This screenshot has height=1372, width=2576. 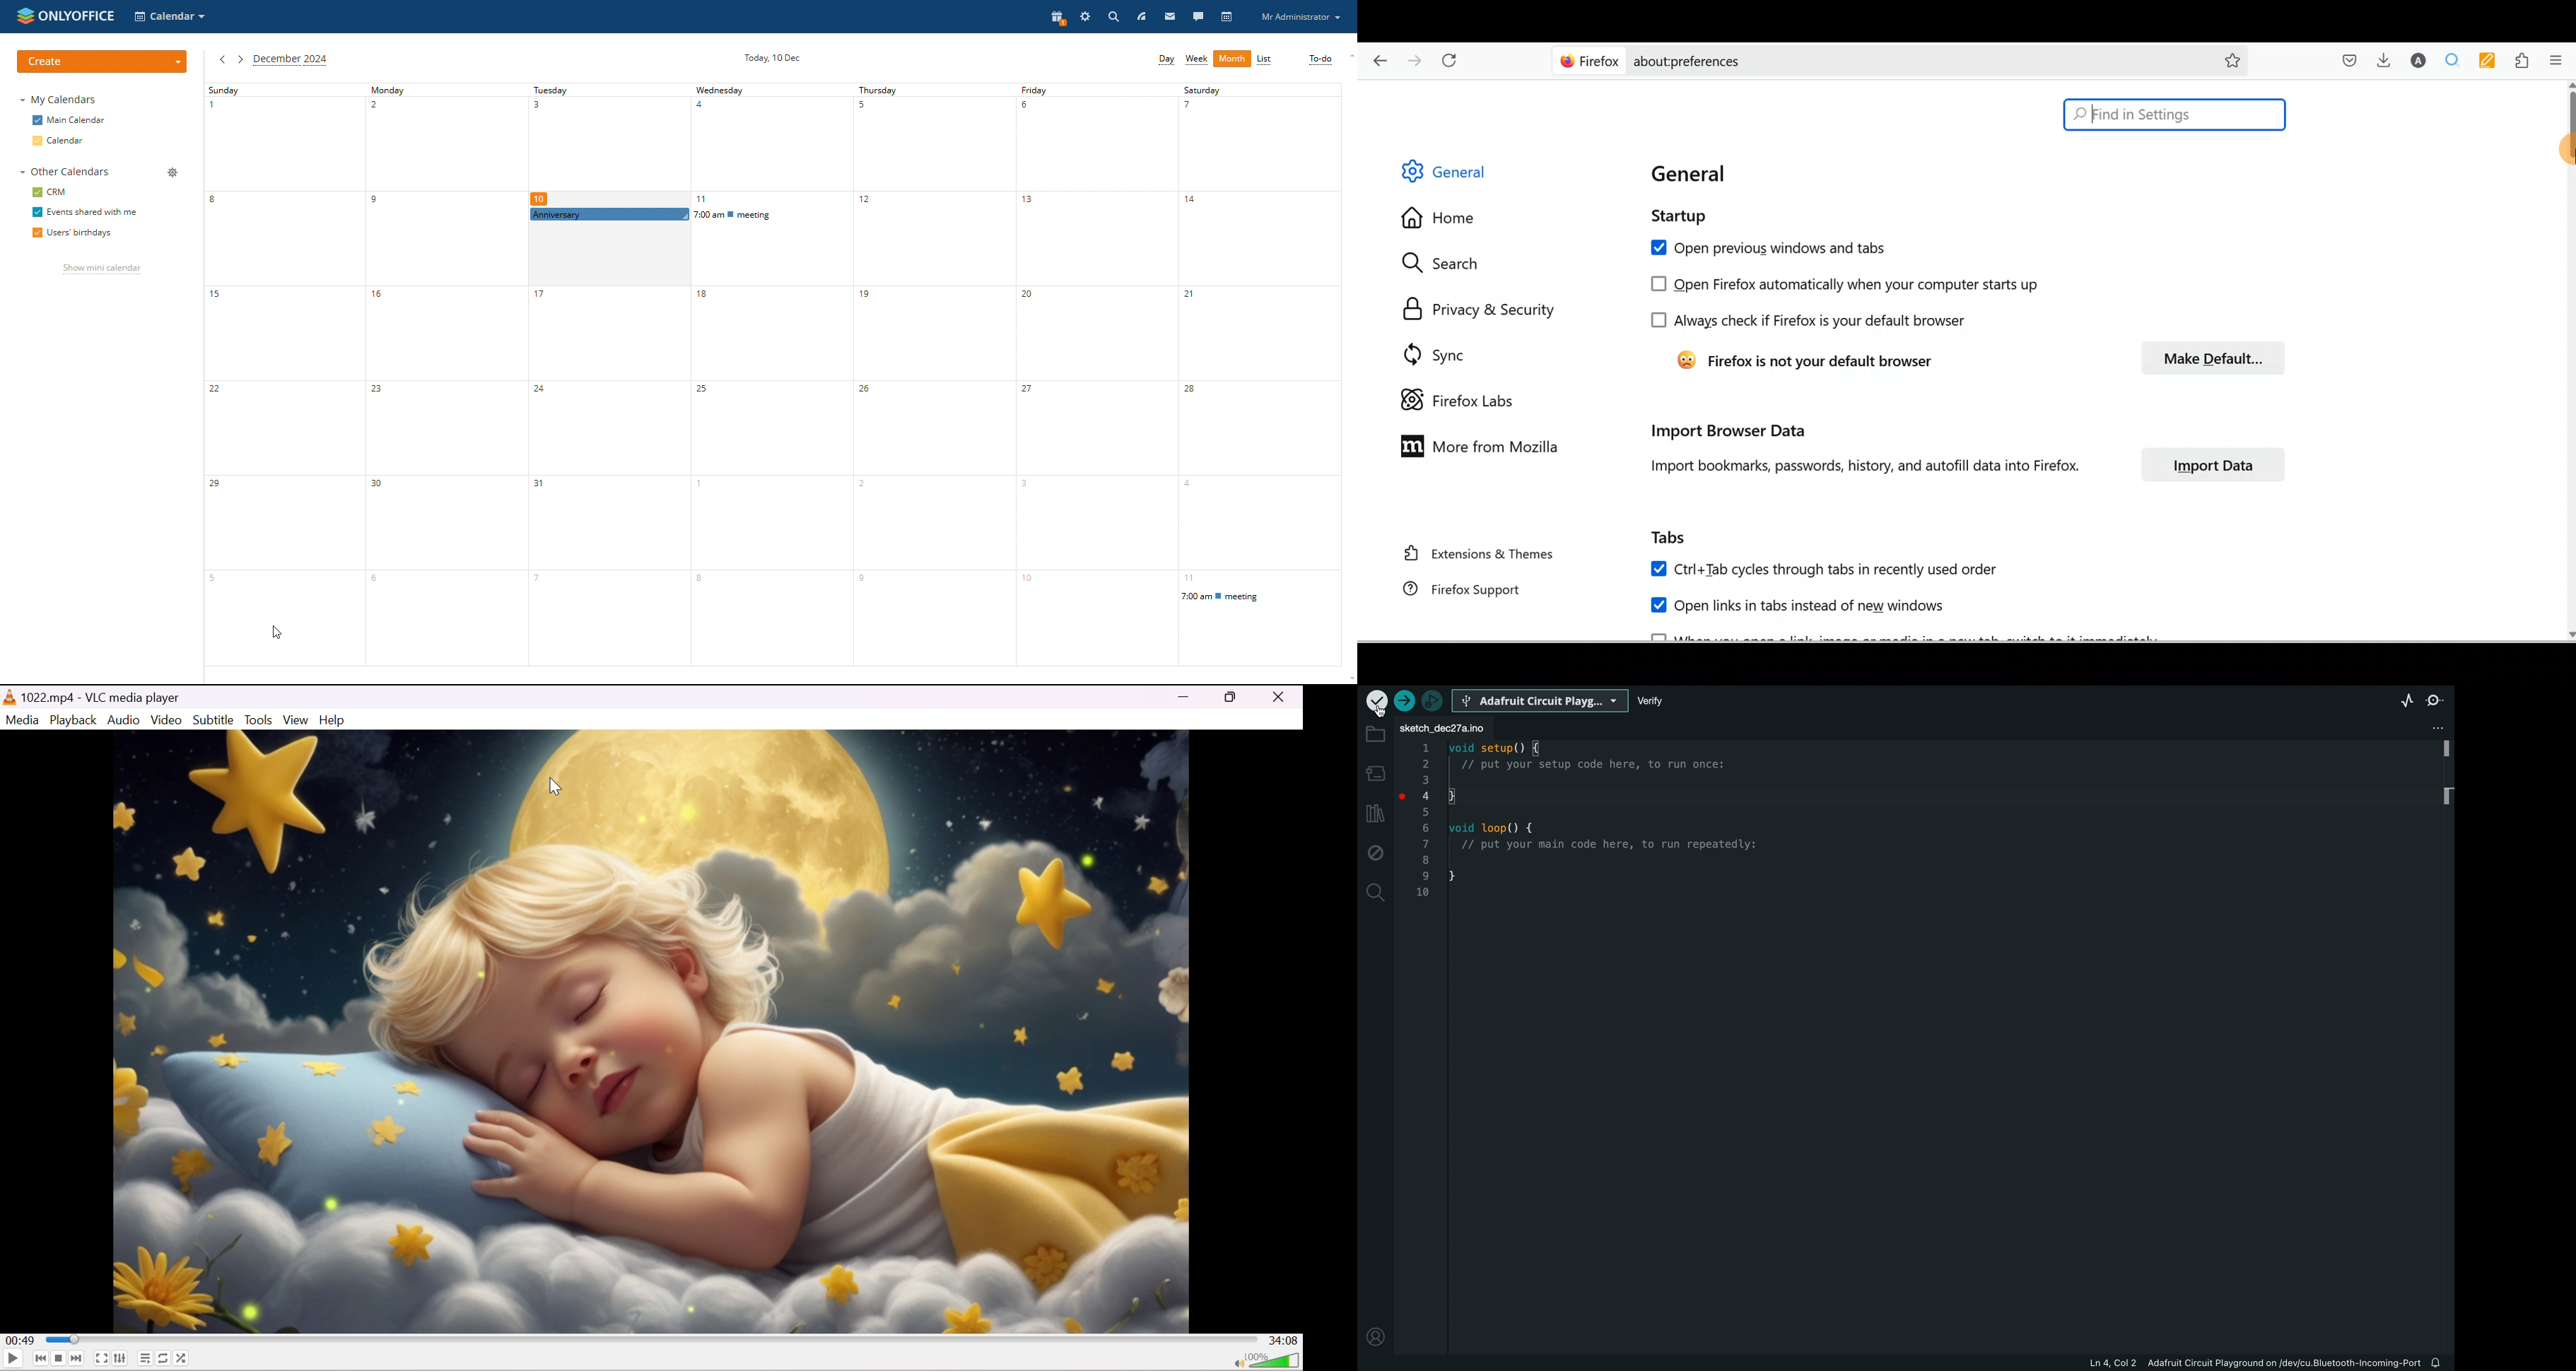 I want to click on 00:49, so click(x=20, y=1340).